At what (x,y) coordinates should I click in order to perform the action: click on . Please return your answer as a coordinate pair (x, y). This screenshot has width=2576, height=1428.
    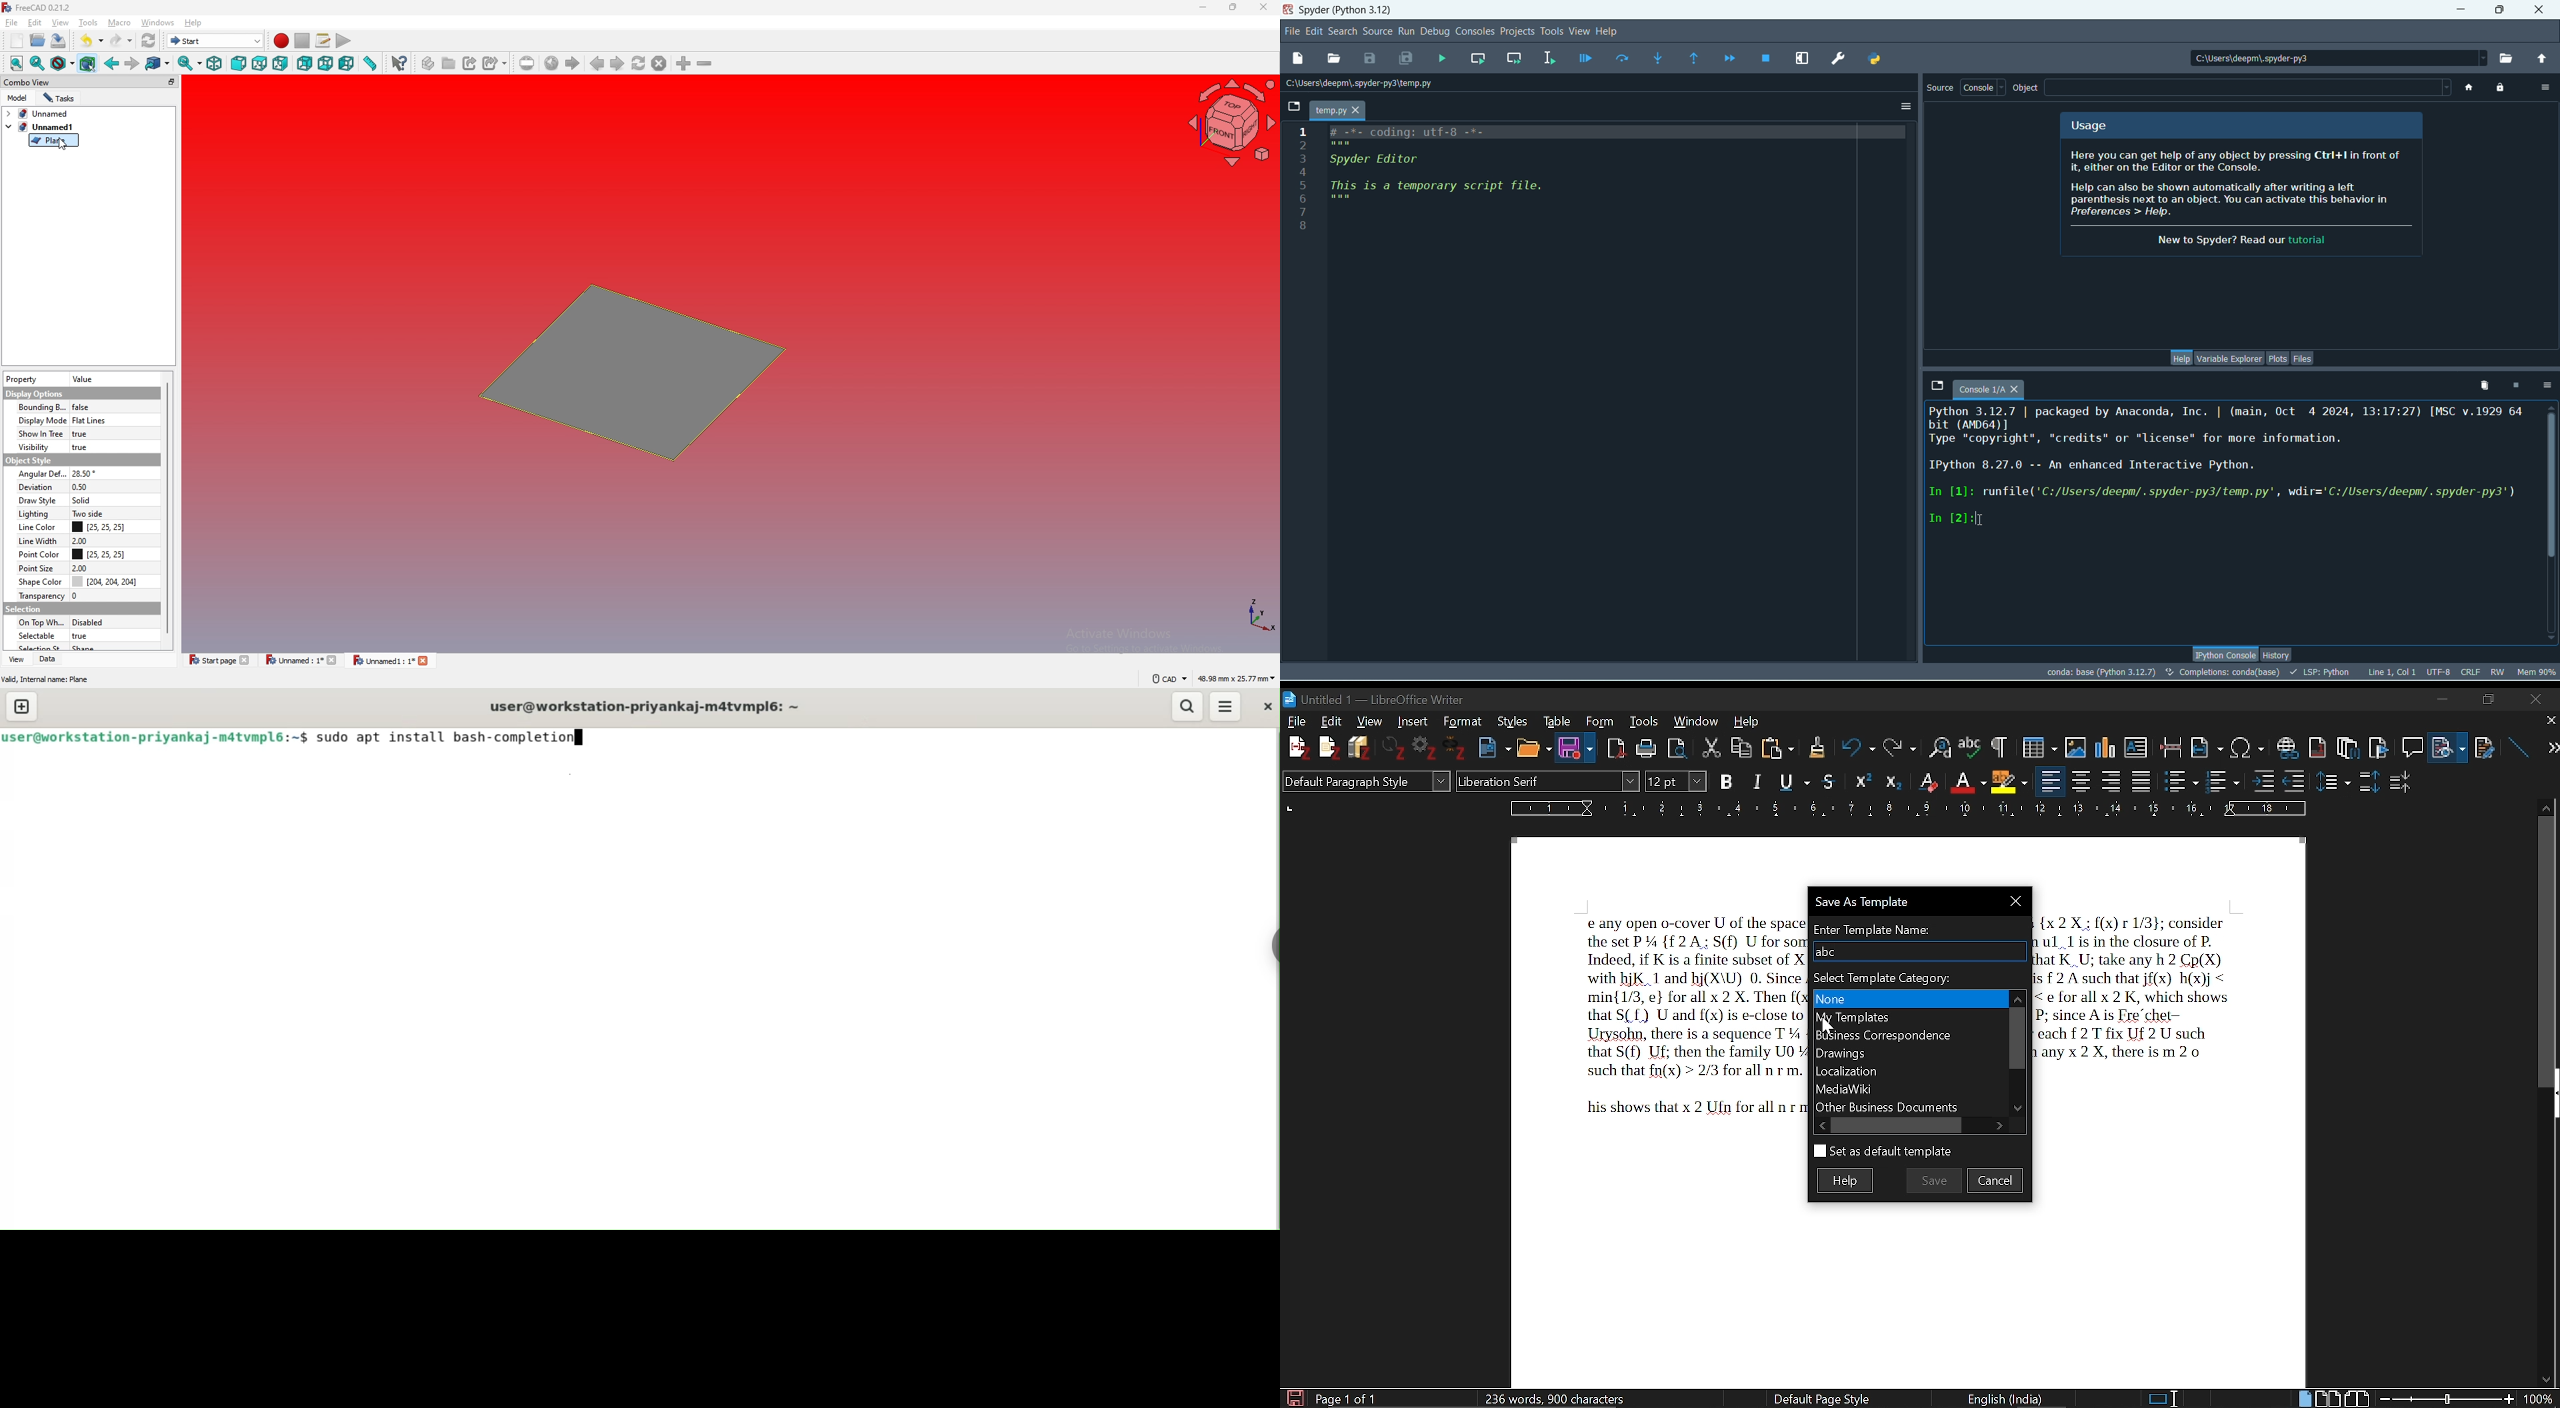
    Looking at the image, I should click on (1458, 750).